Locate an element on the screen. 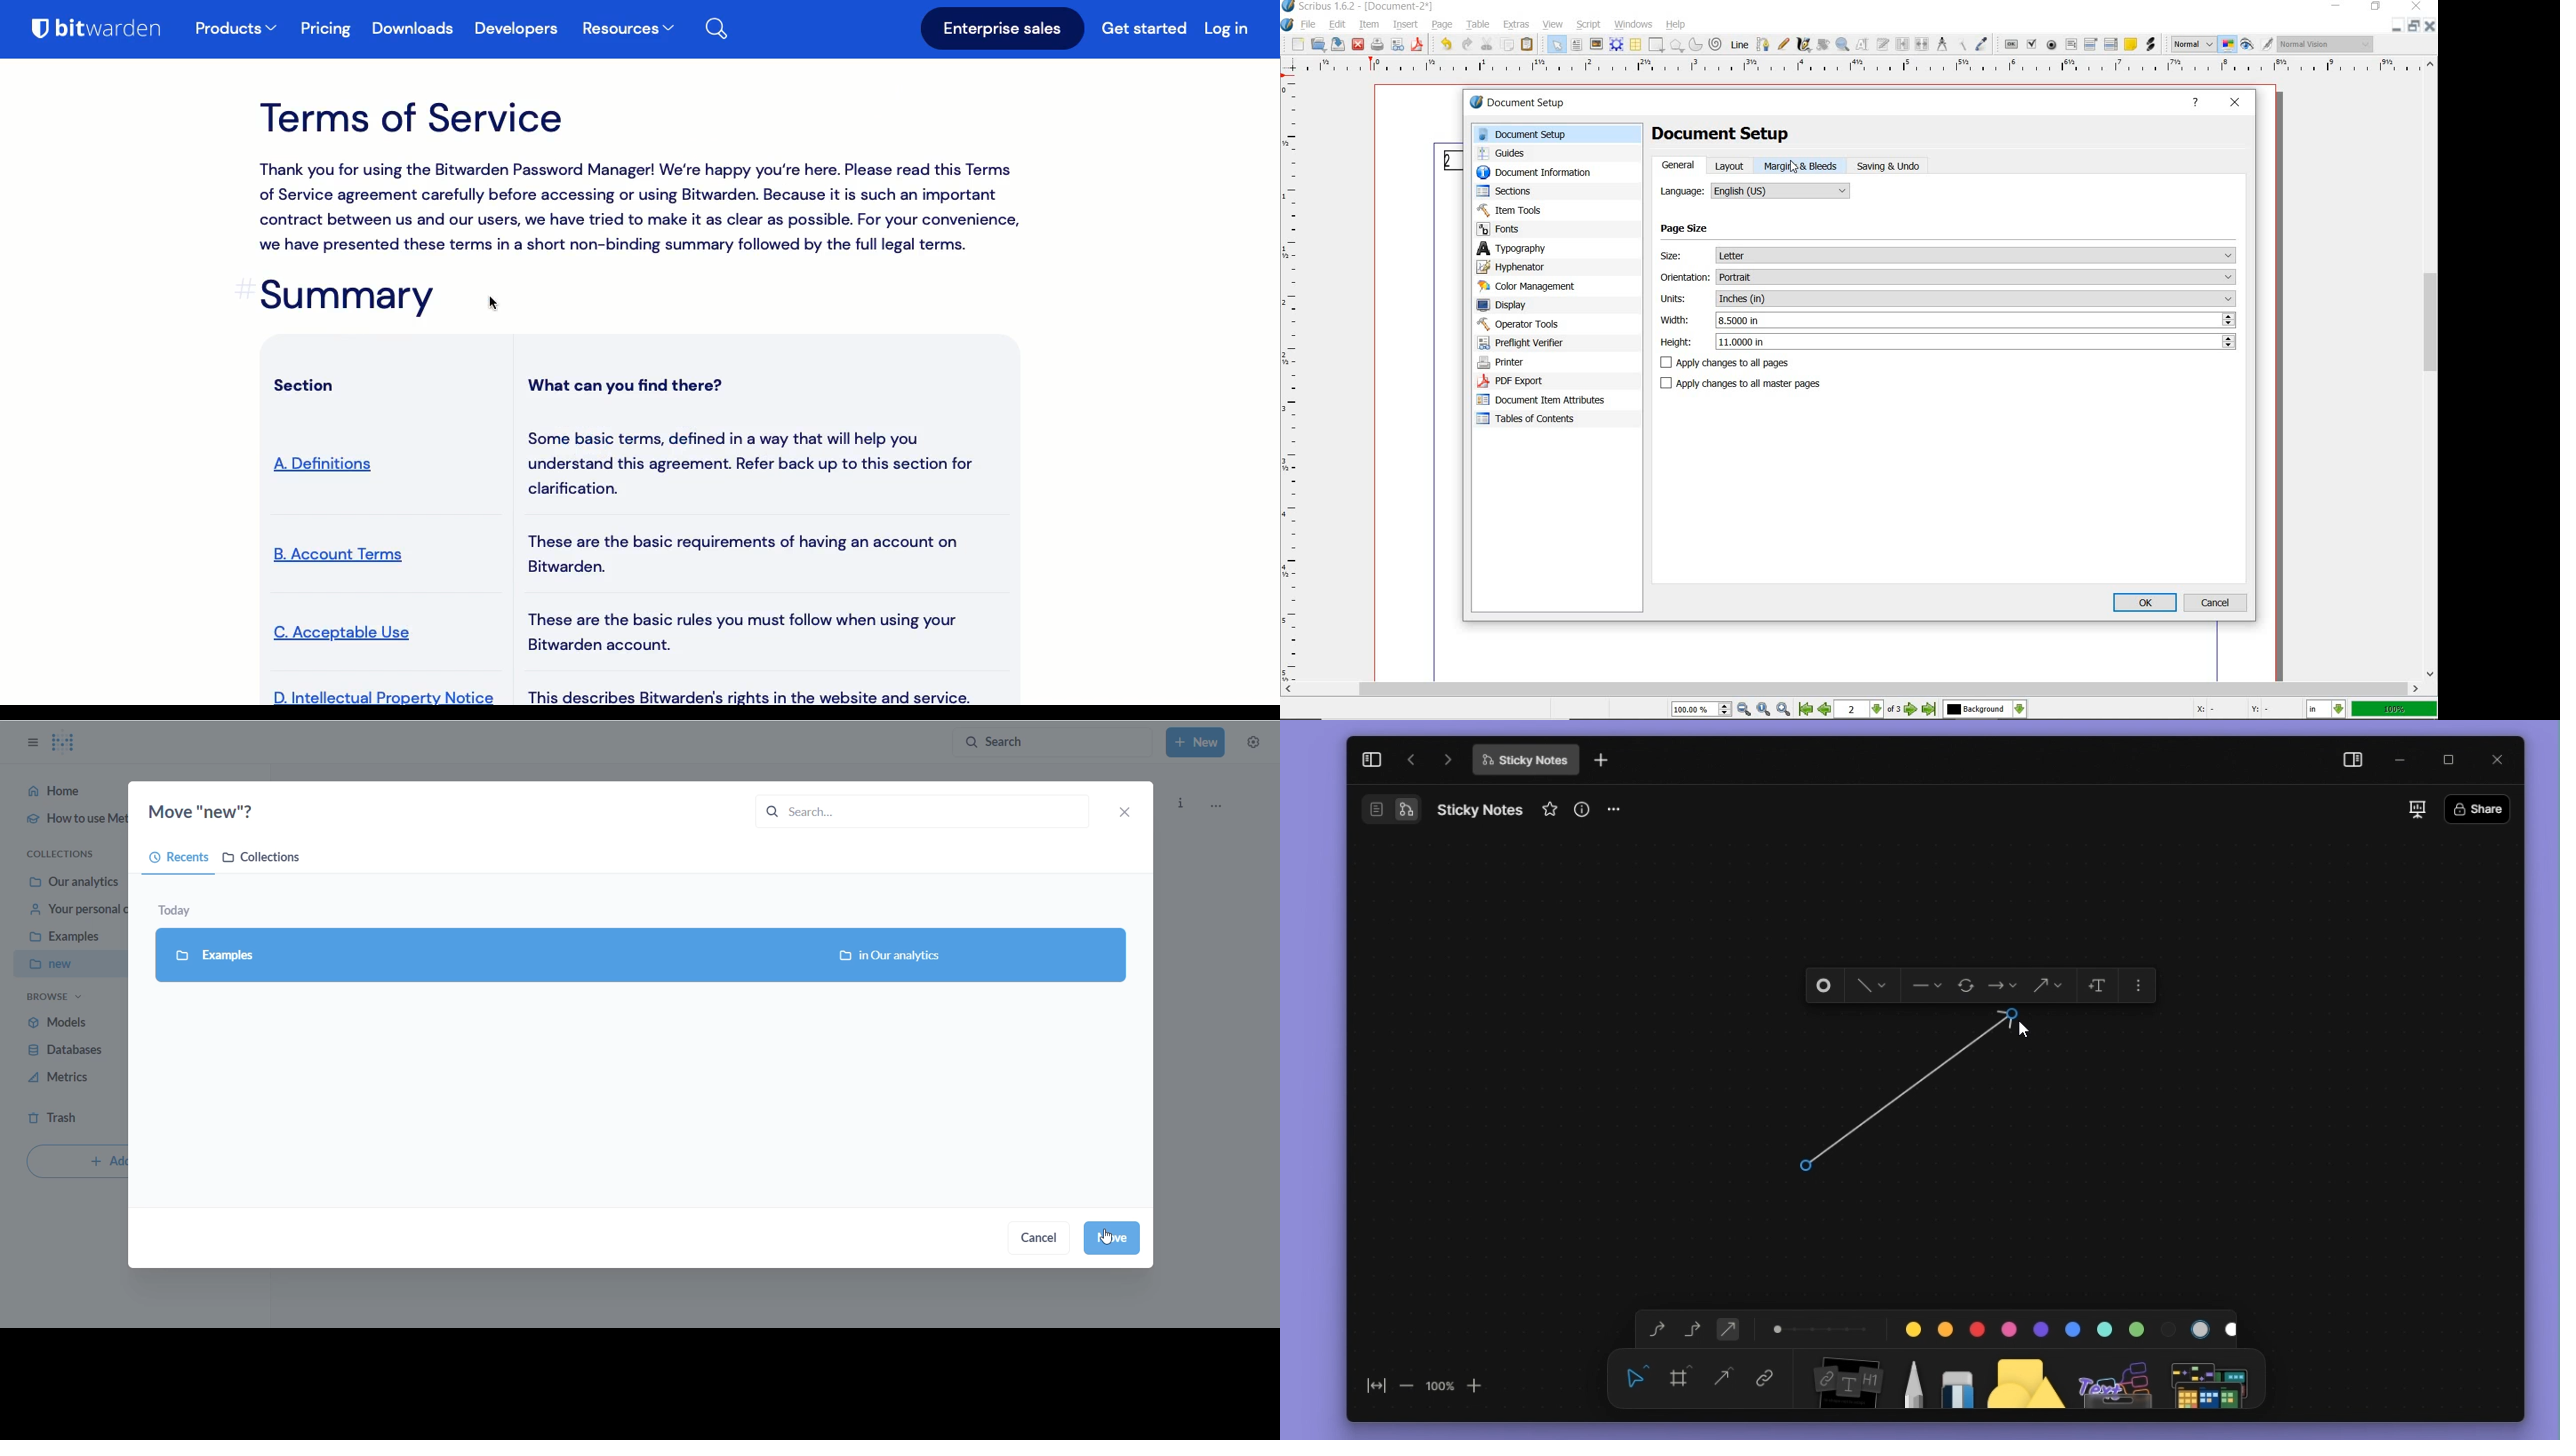  Zoom 100.00% is located at coordinates (1700, 711).